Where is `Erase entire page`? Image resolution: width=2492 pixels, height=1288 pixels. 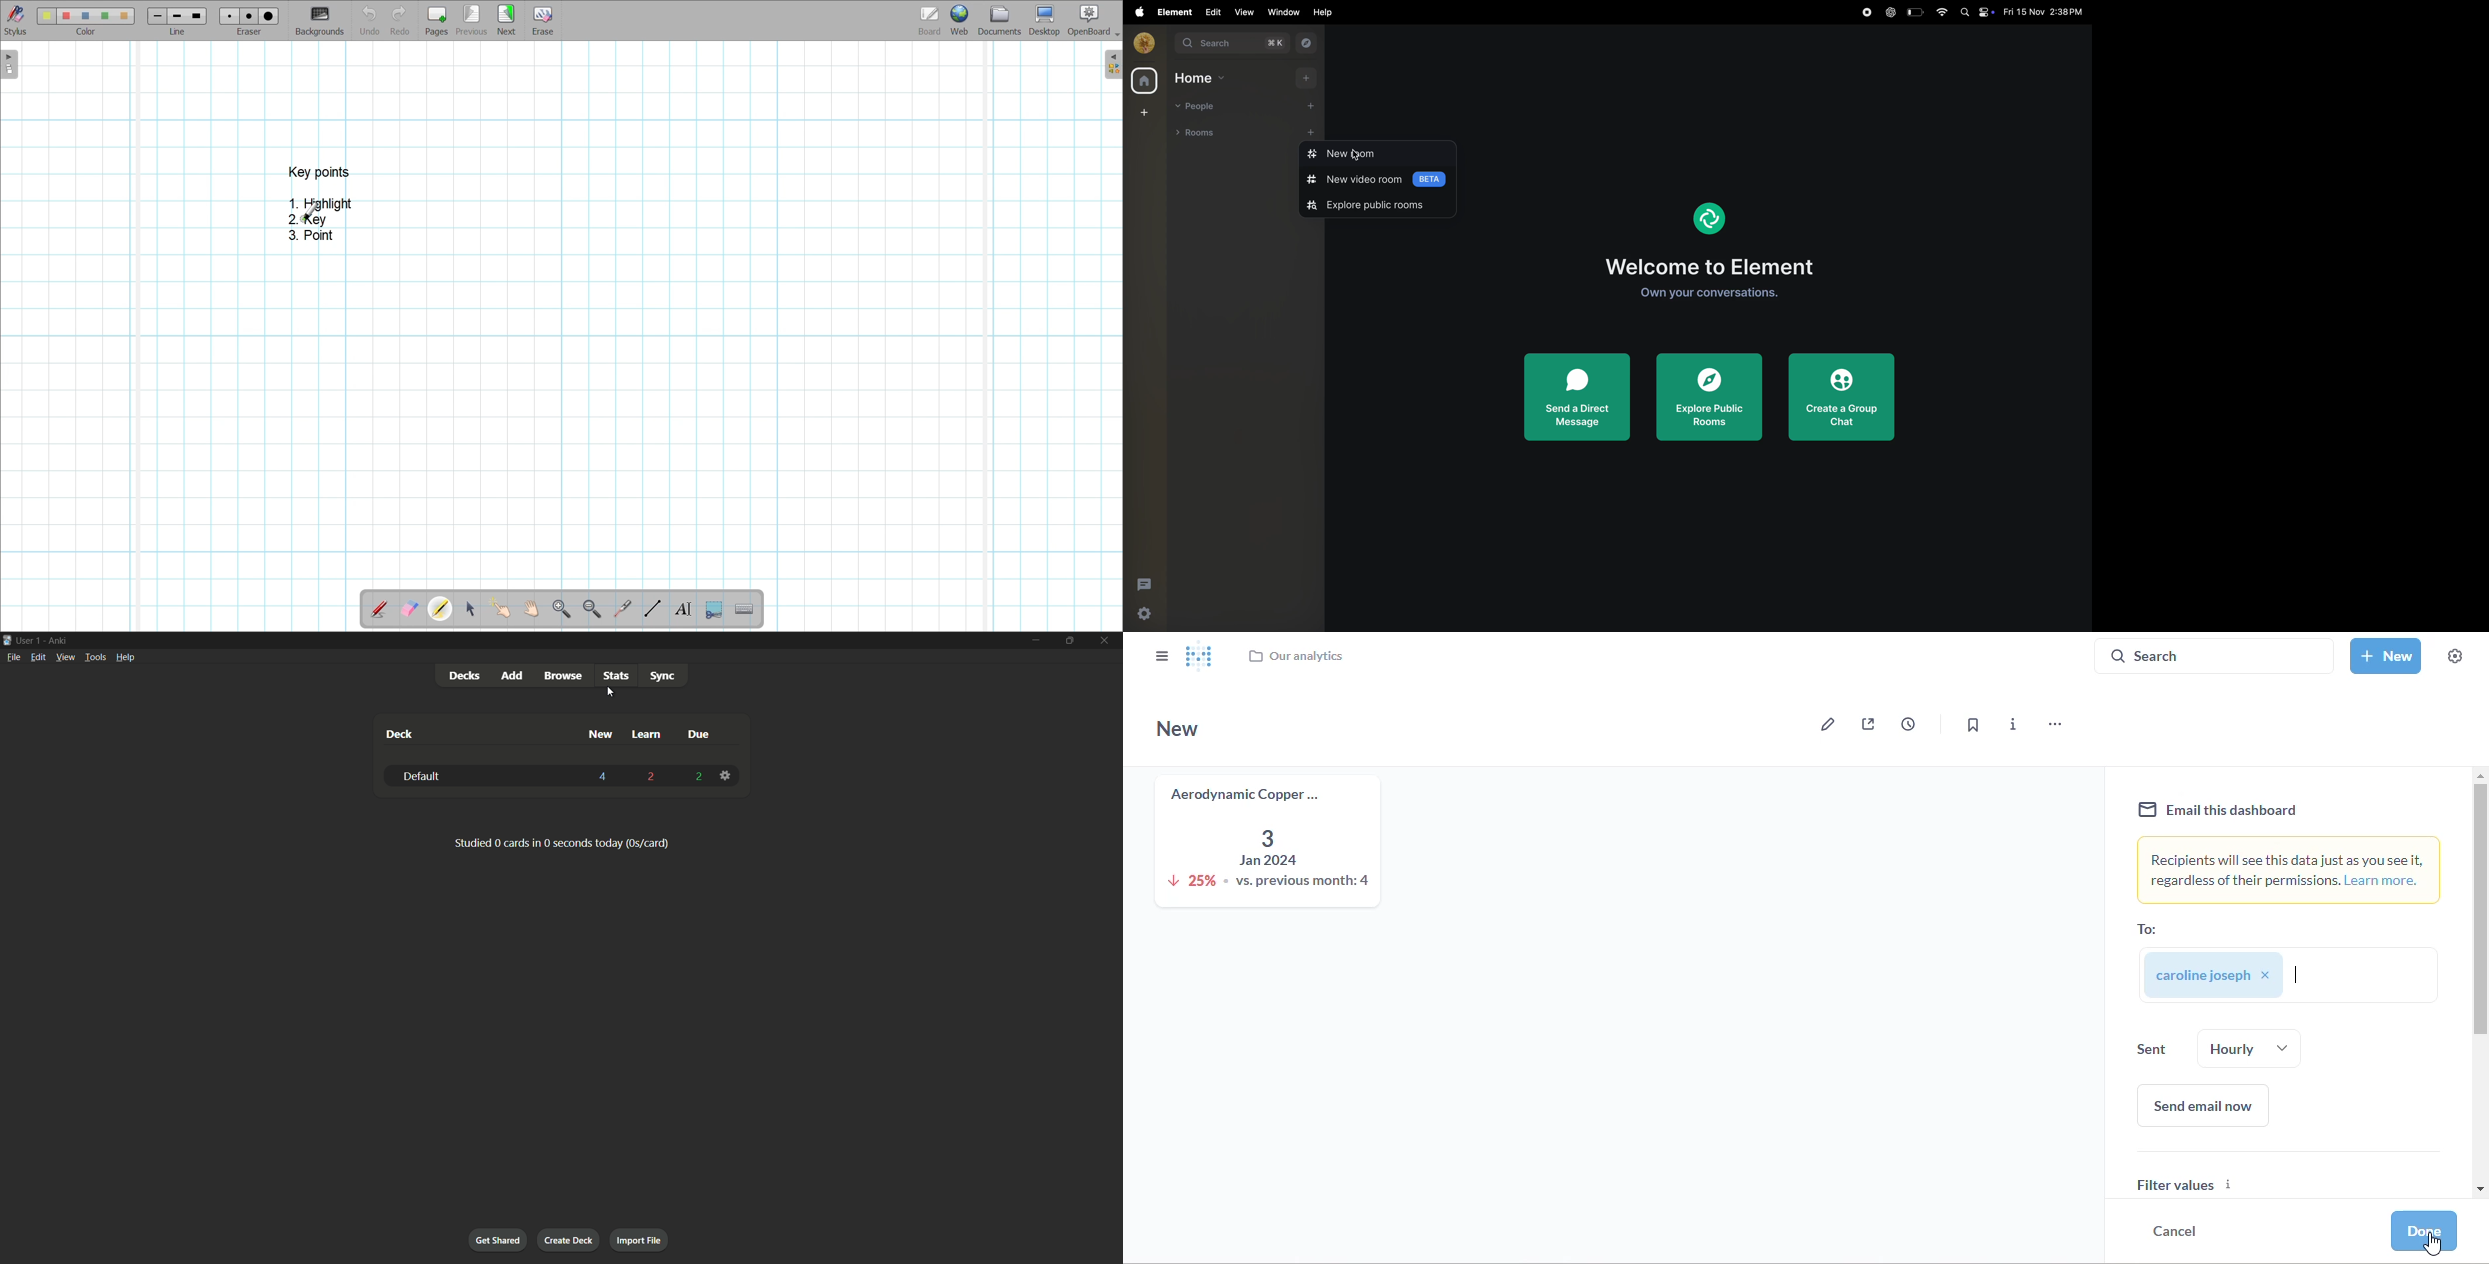 Erase entire page is located at coordinates (542, 21).